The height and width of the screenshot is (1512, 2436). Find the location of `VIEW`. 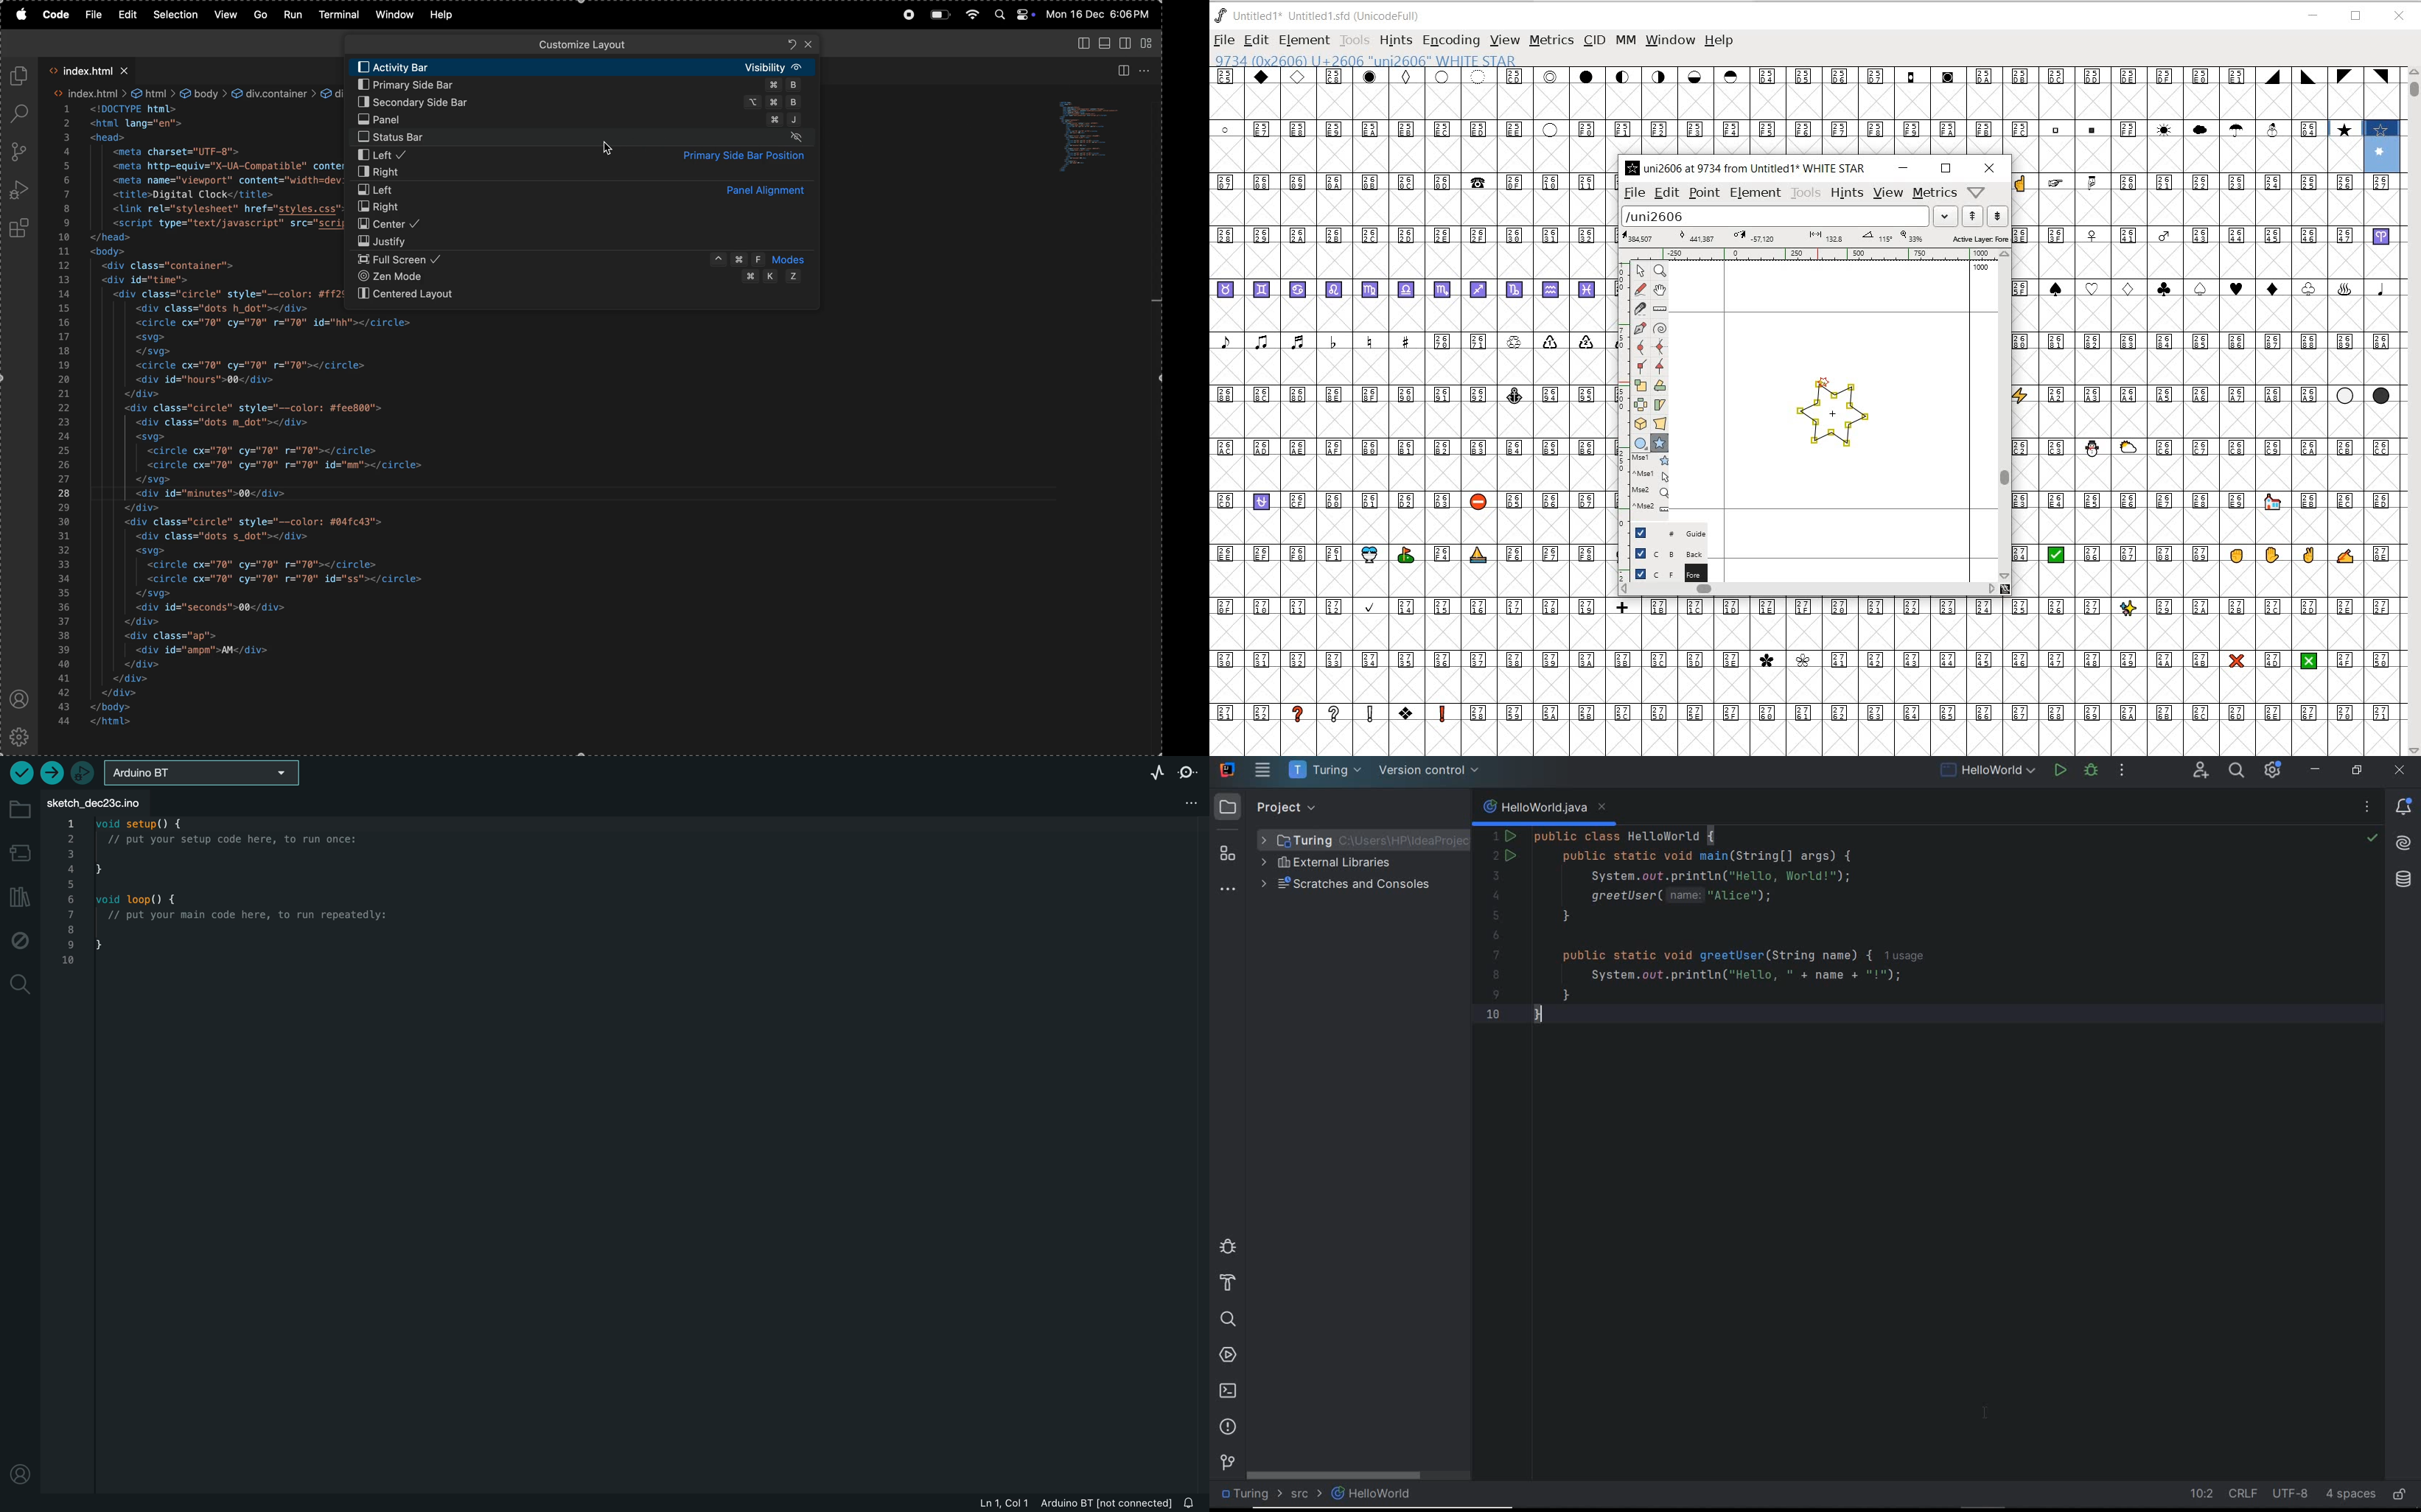

VIEW is located at coordinates (1503, 41).